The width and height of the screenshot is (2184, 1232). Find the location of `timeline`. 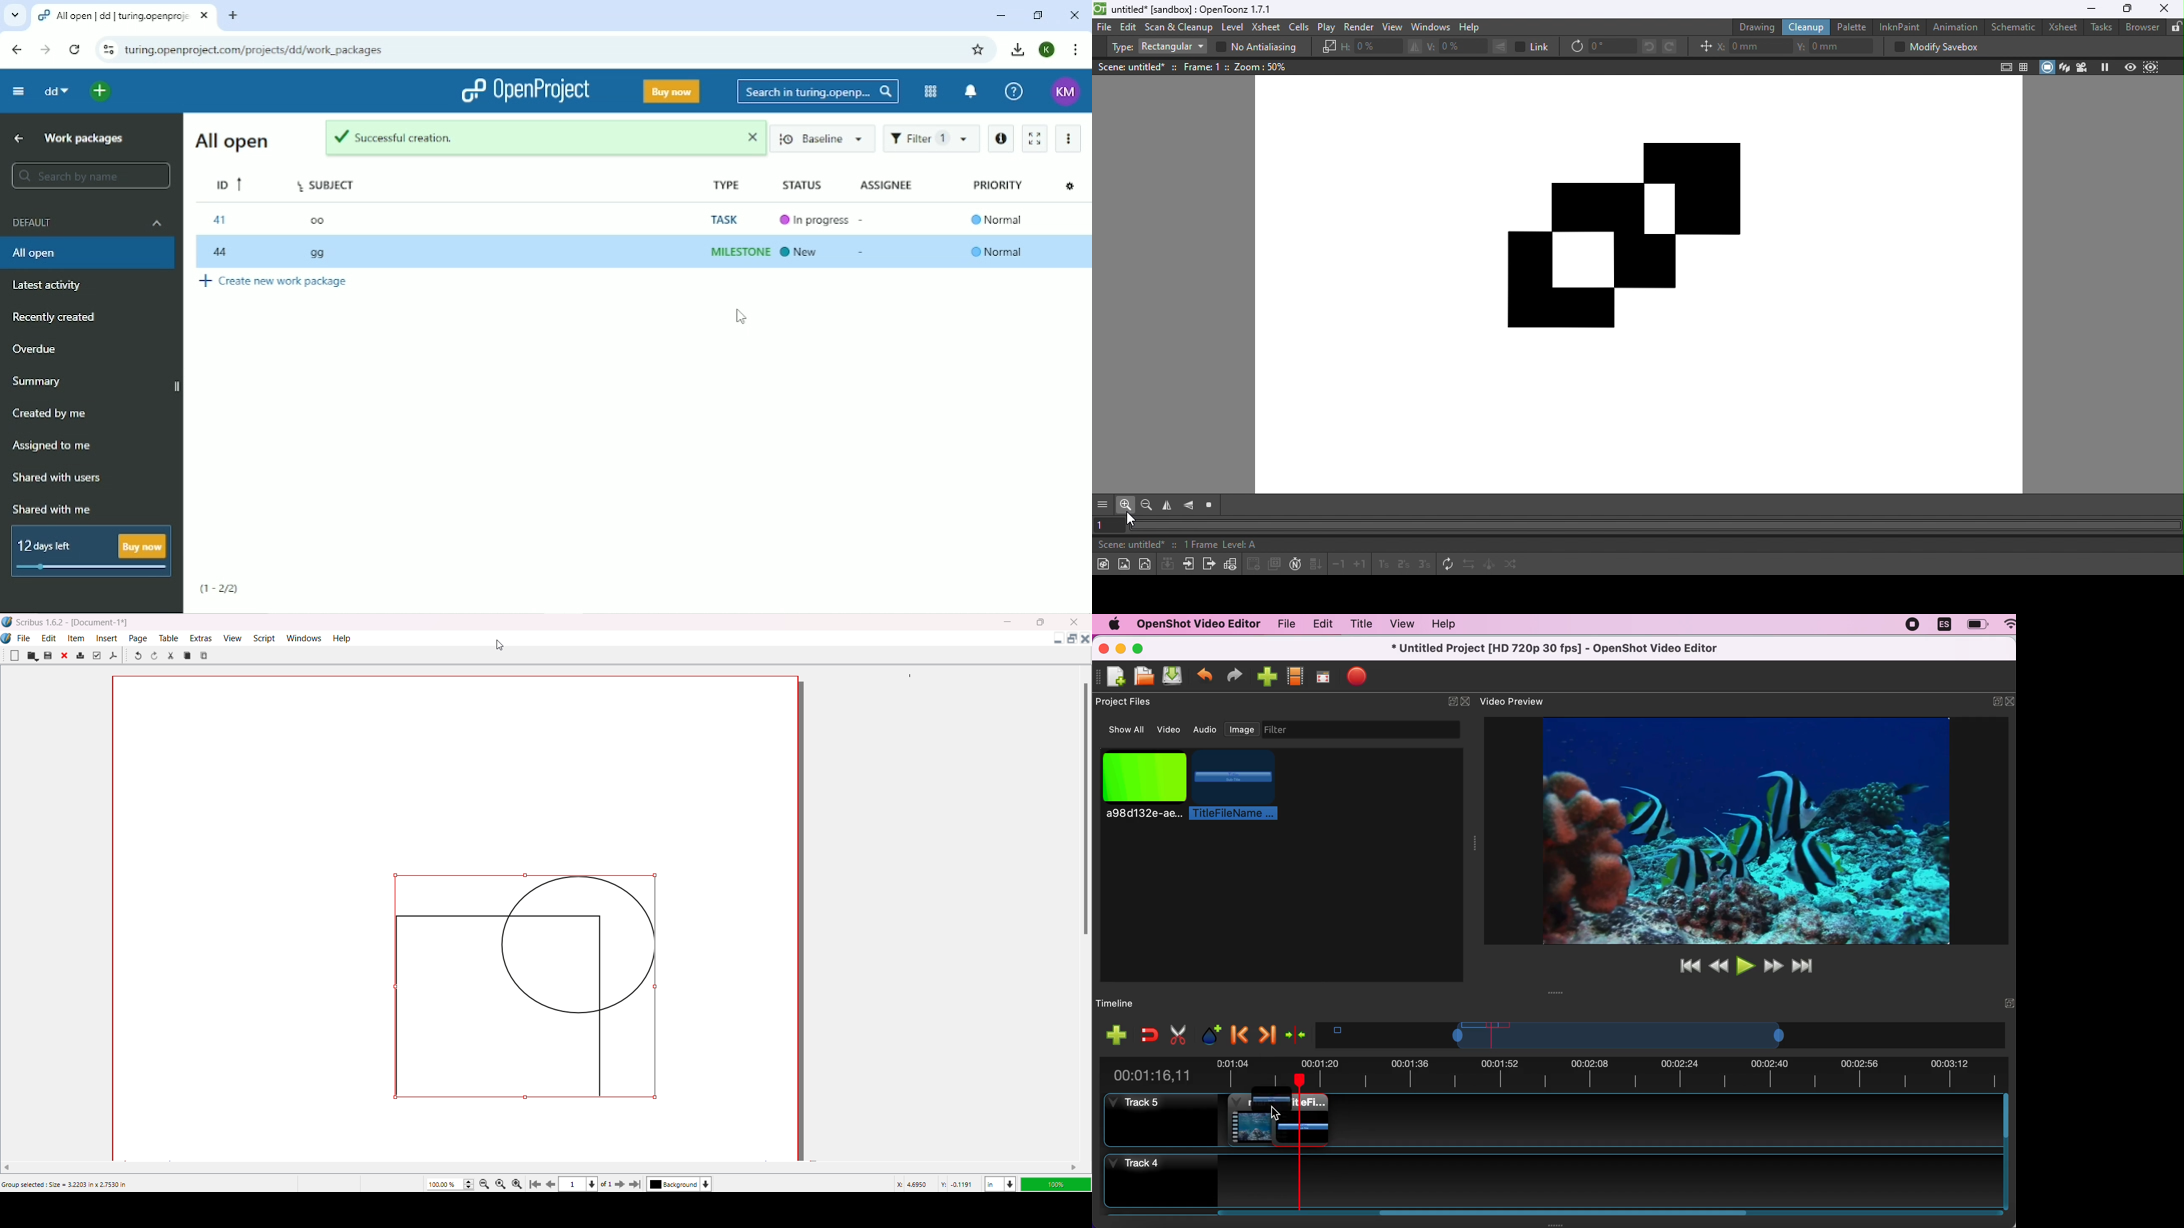

timeline is located at coordinates (1138, 1003).